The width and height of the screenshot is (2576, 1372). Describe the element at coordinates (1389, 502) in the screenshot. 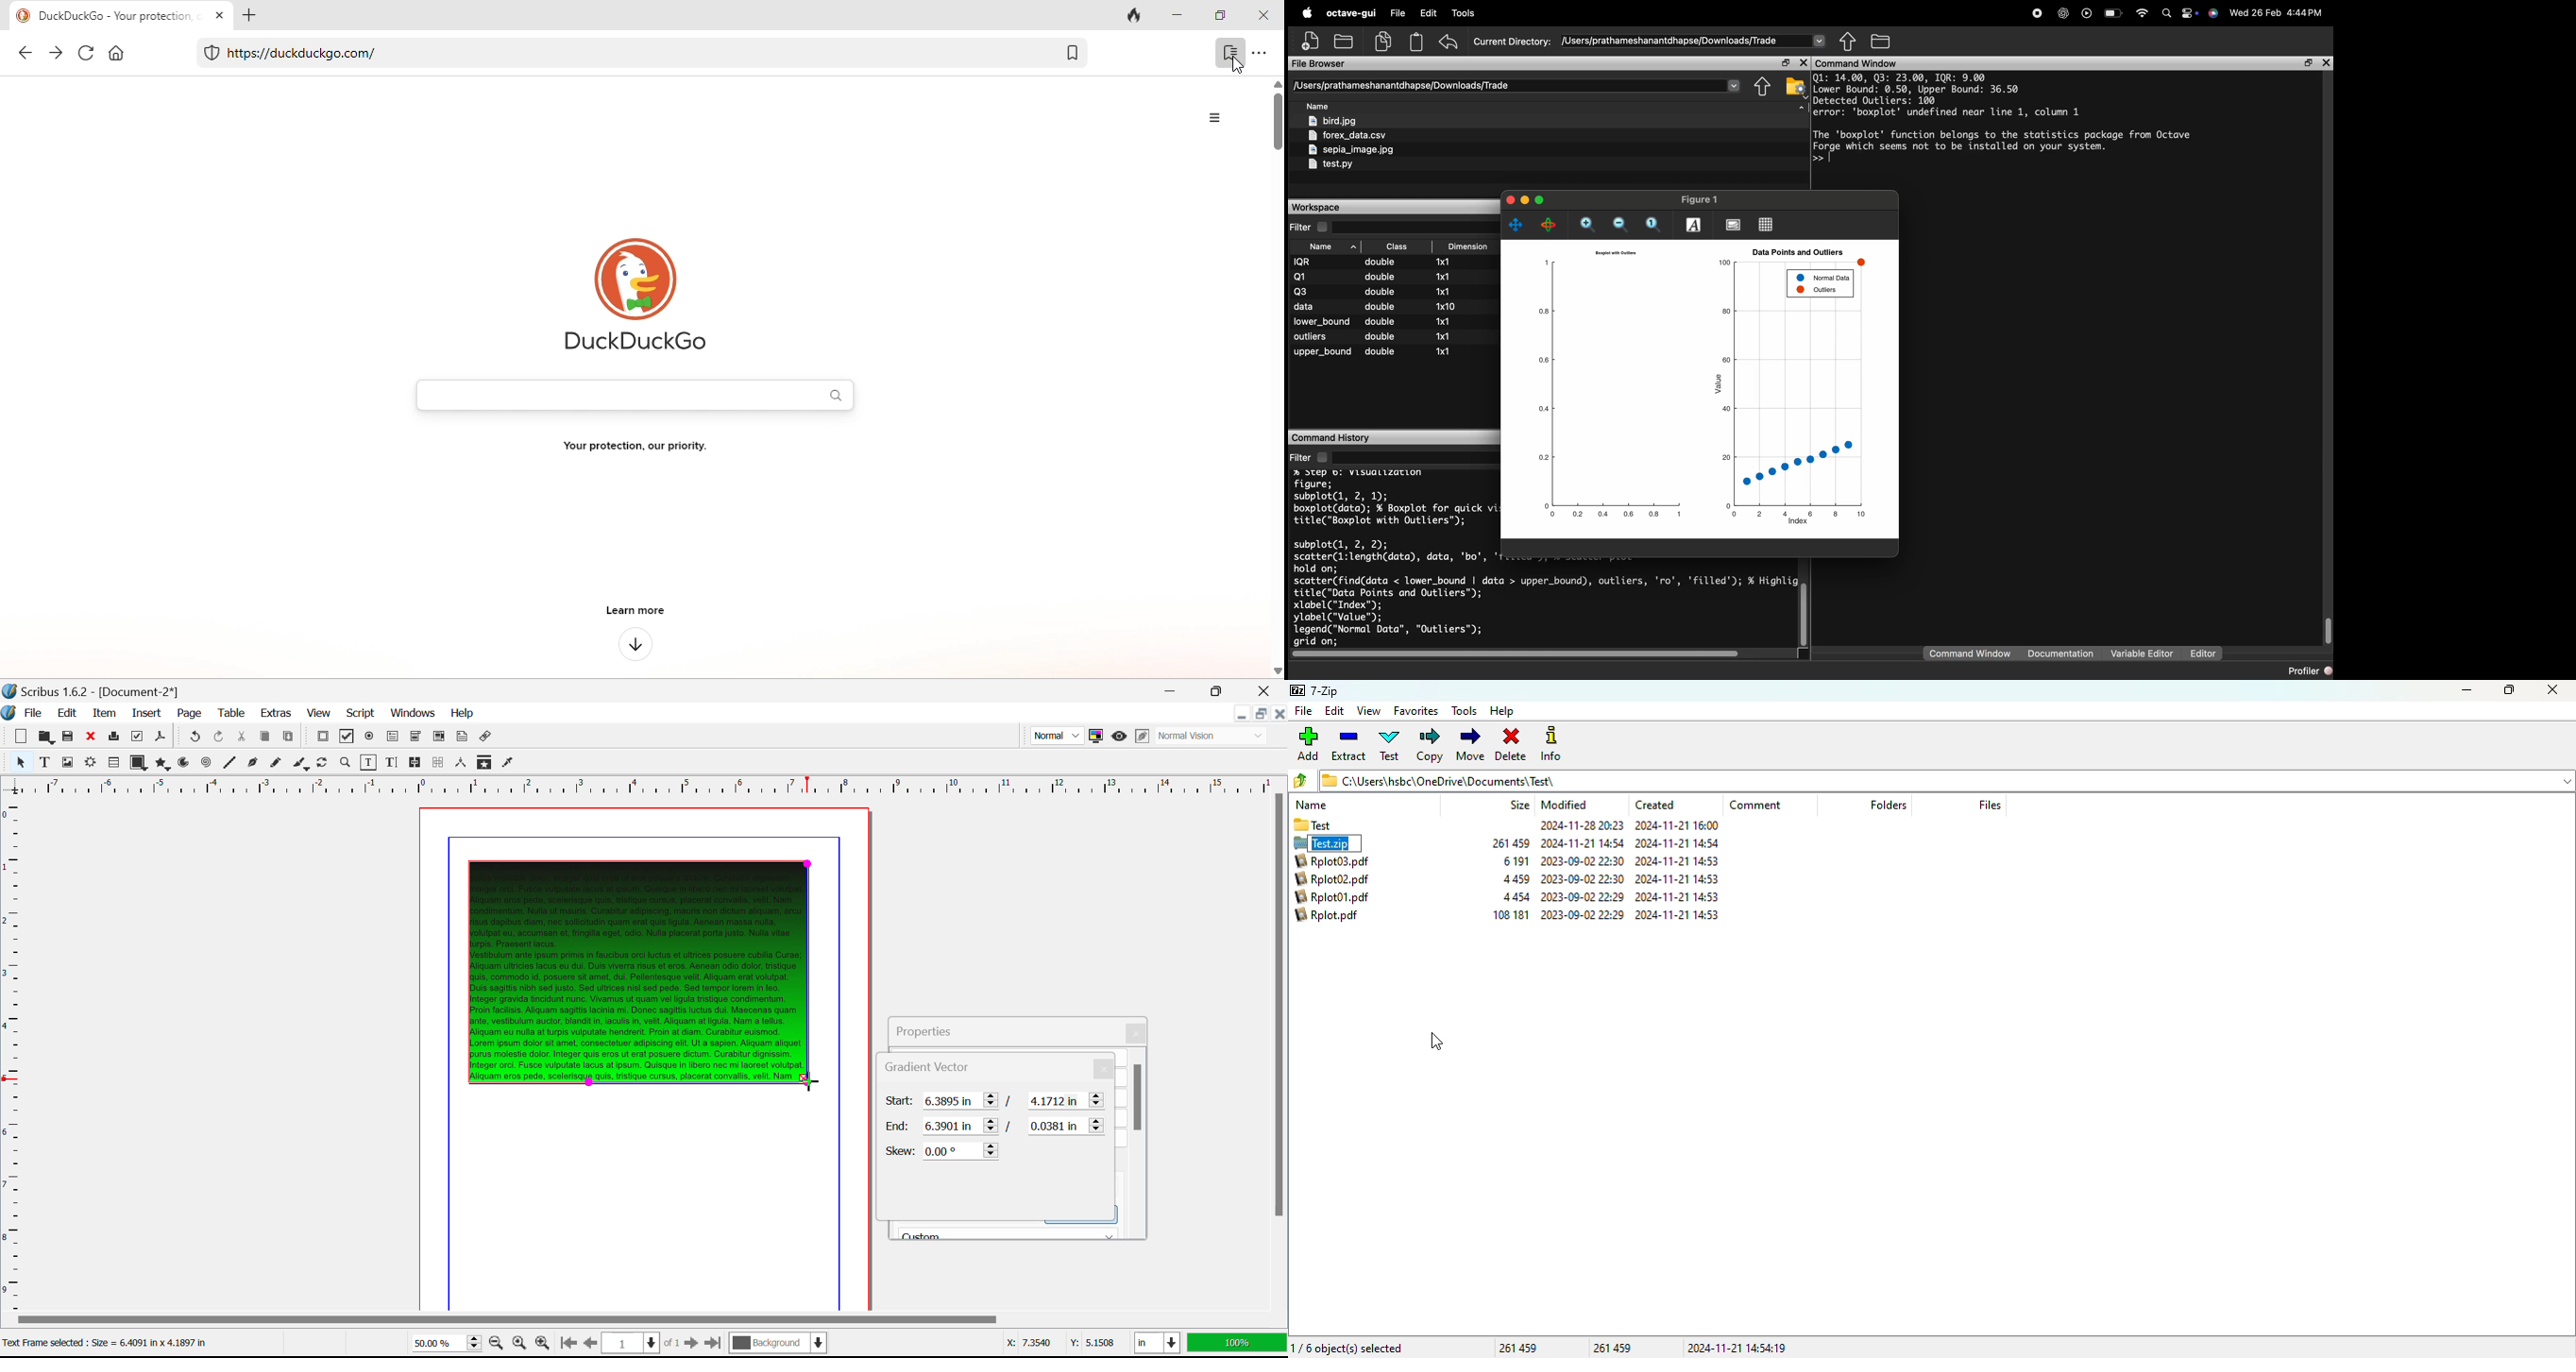

I see `figure;

subplot(l, 2, 1);

boxplot(data); % Boxplot for quick
title("Boxplot with Outliers");` at that location.